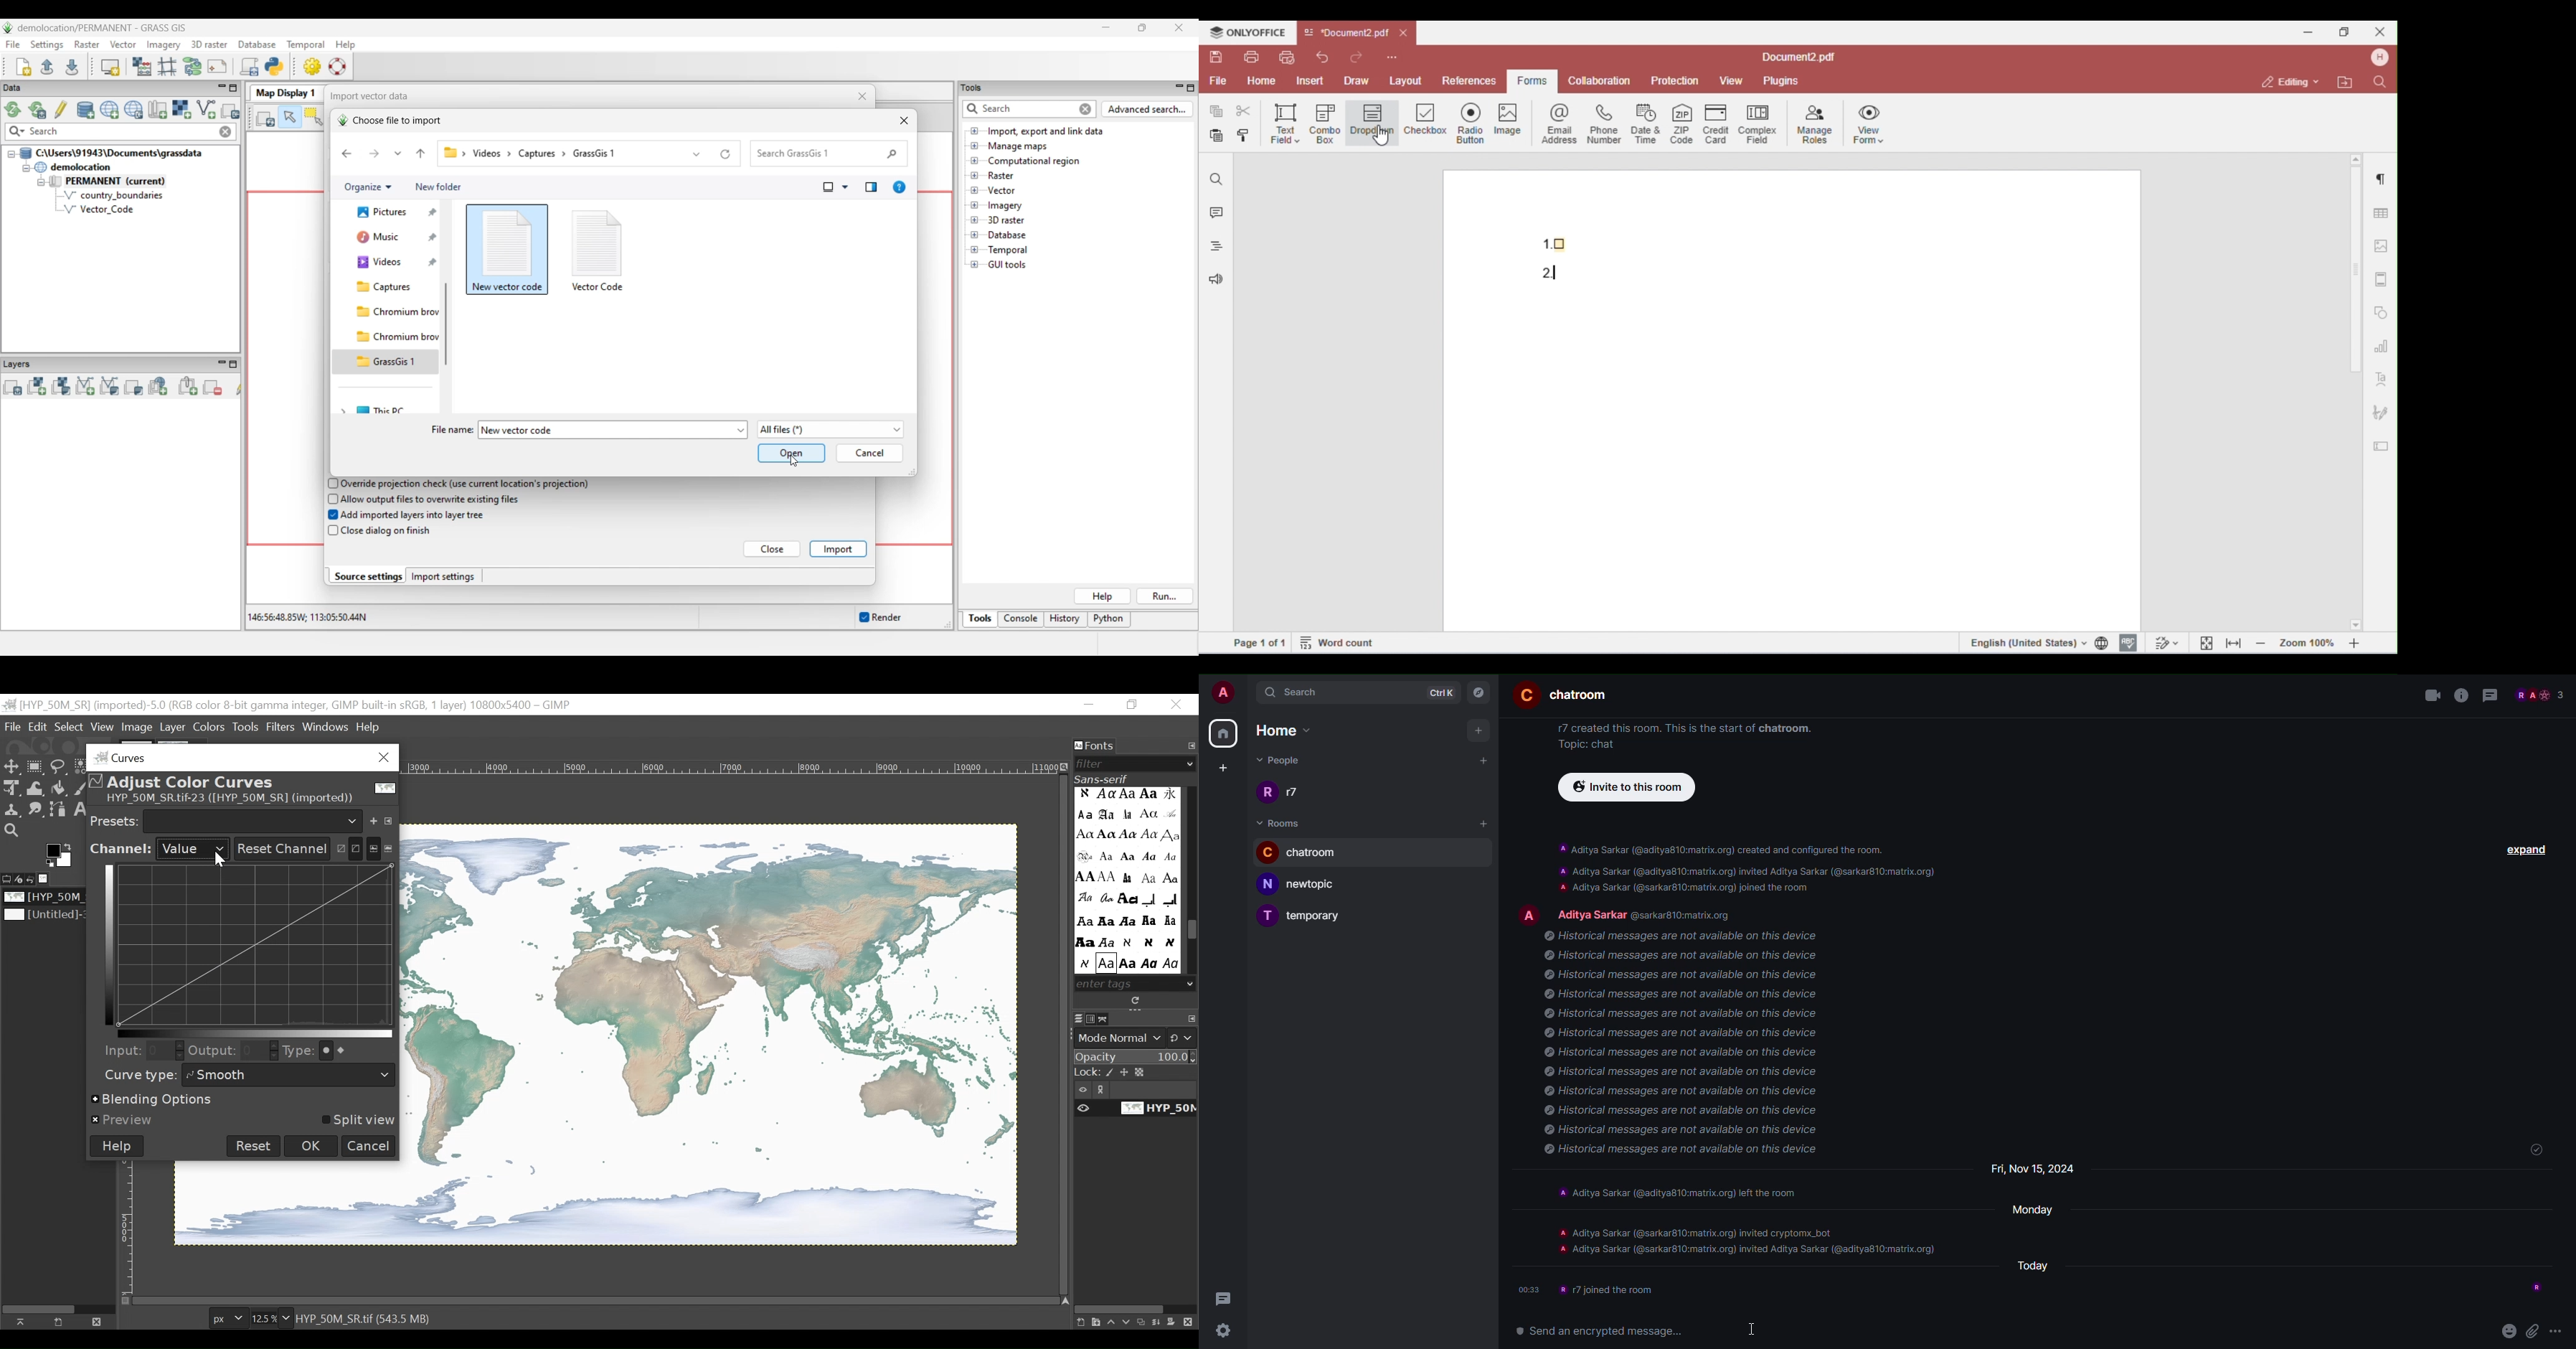 The width and height of the screenshot is (2576, 1372). I want to click on Active foreground/background, so click(62, 855).